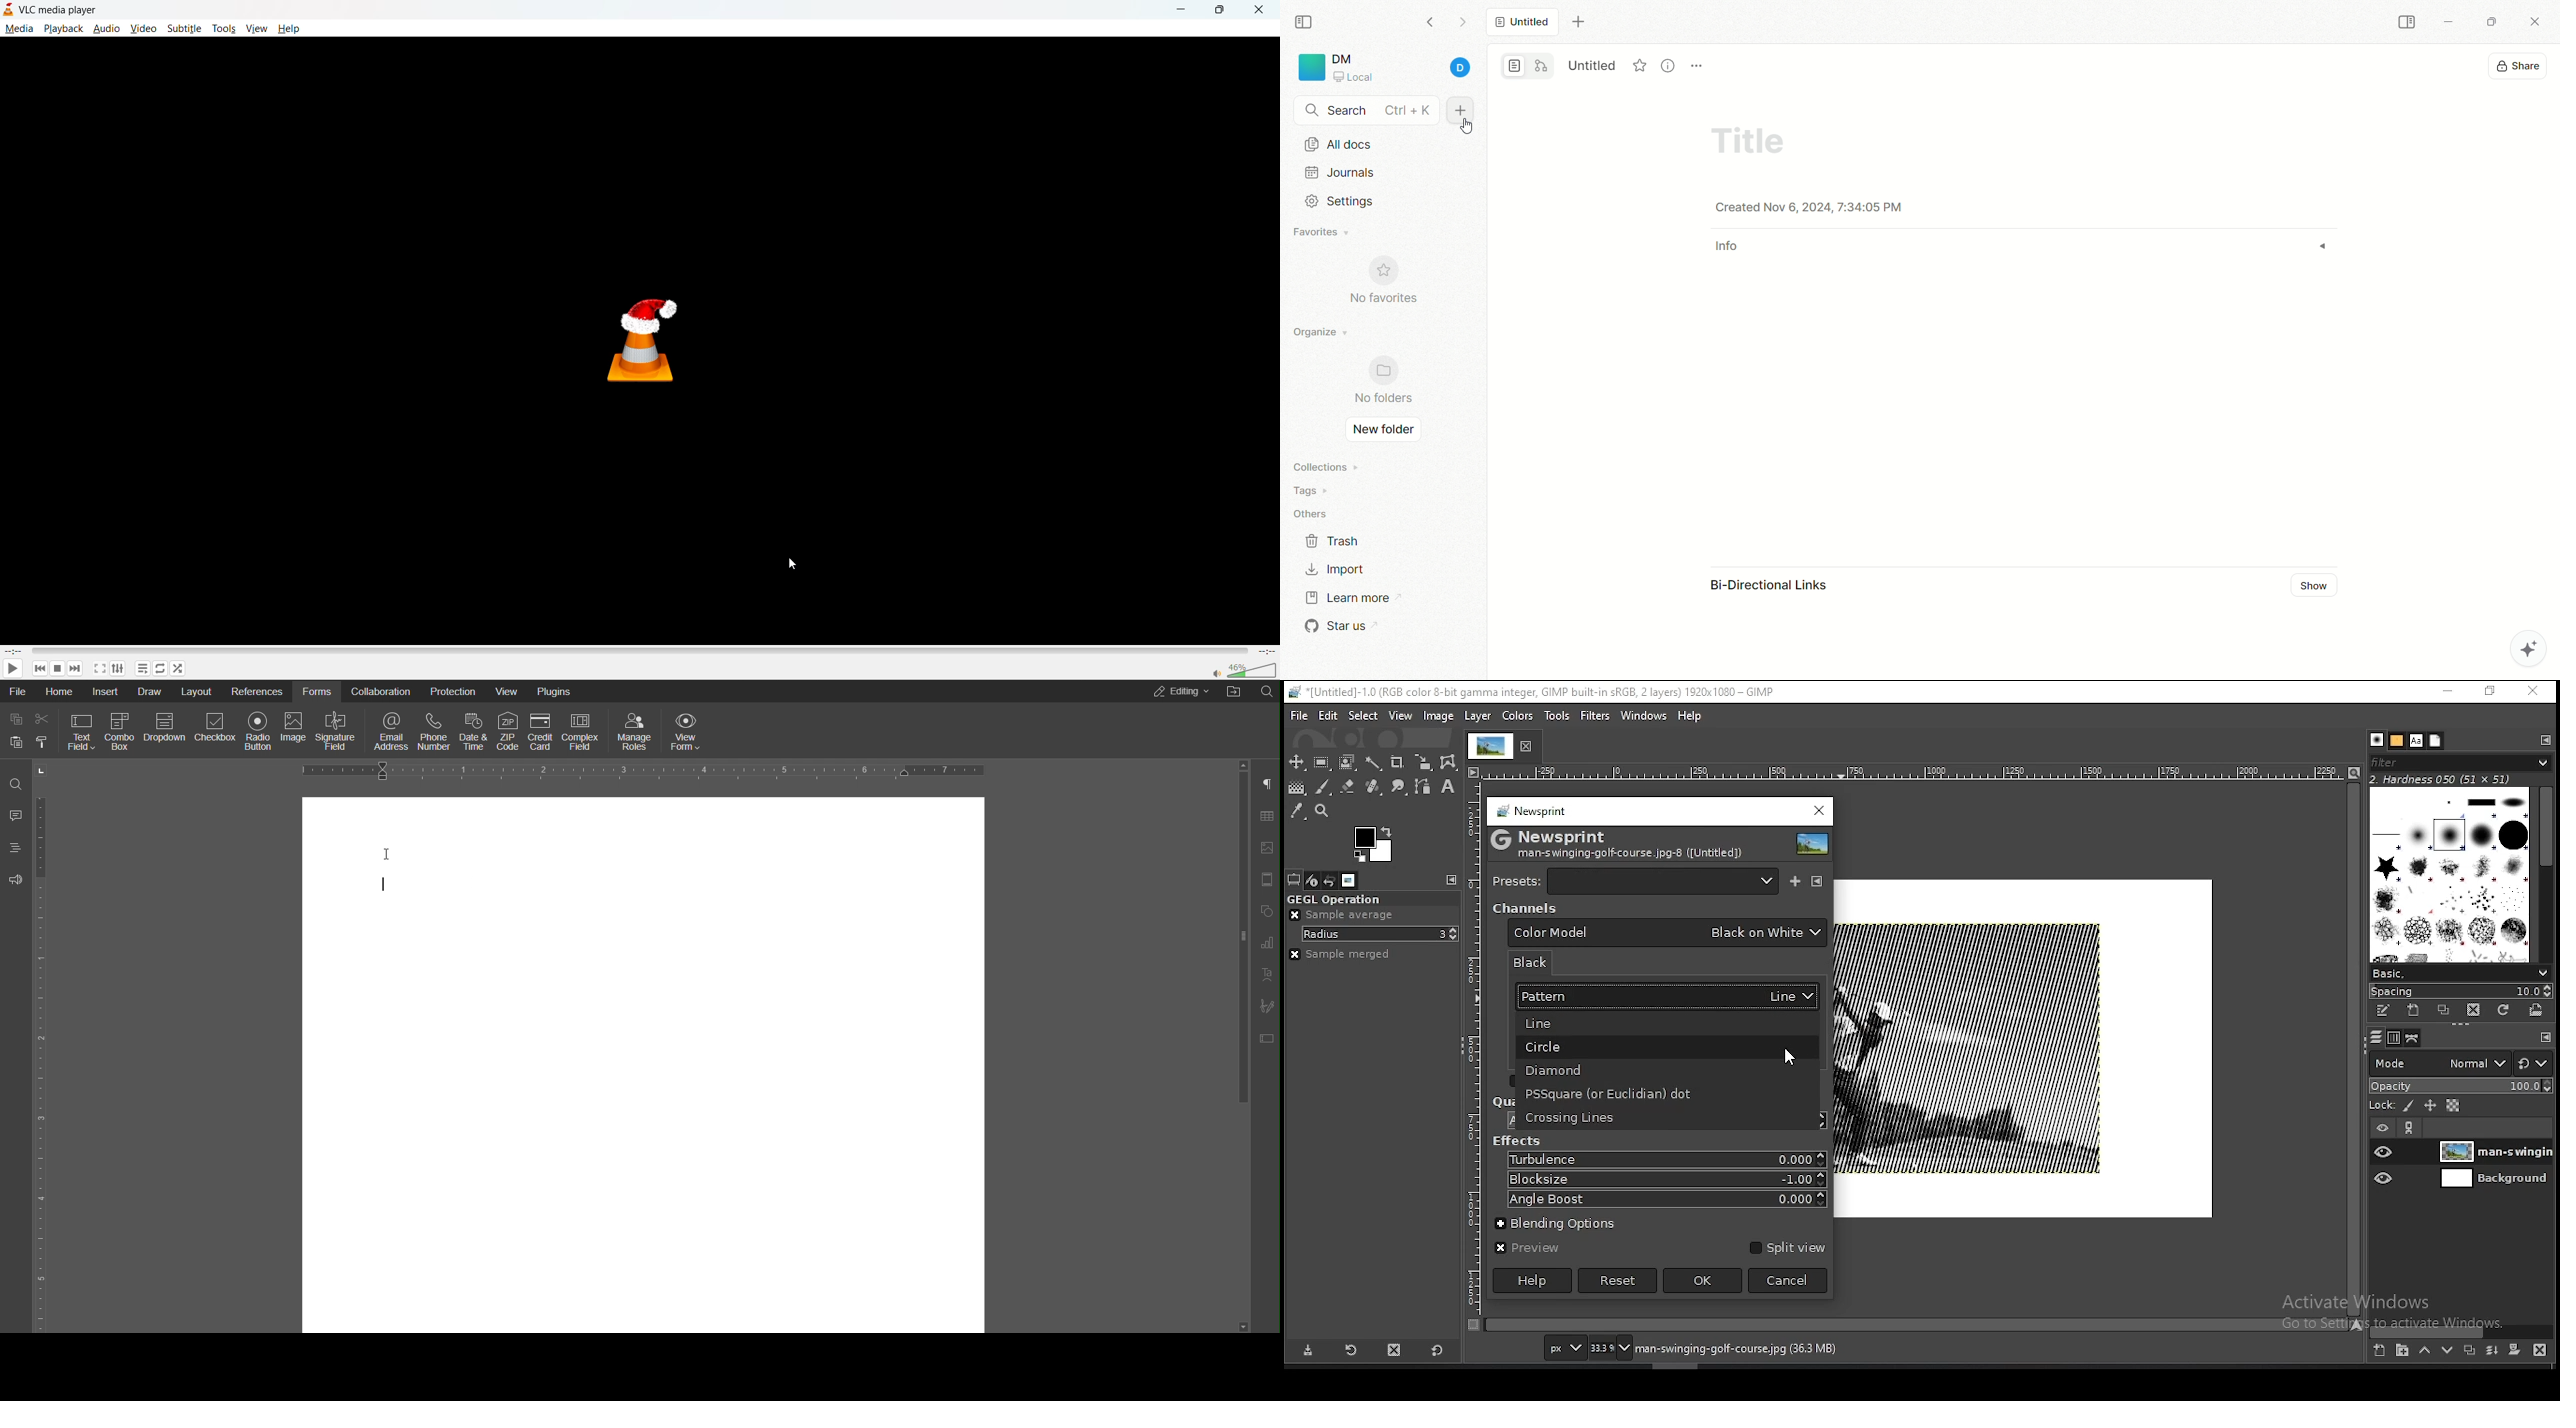 The width and height of the screenshot is (2576, 1428). I want to click on channel, so click(1524, 908).